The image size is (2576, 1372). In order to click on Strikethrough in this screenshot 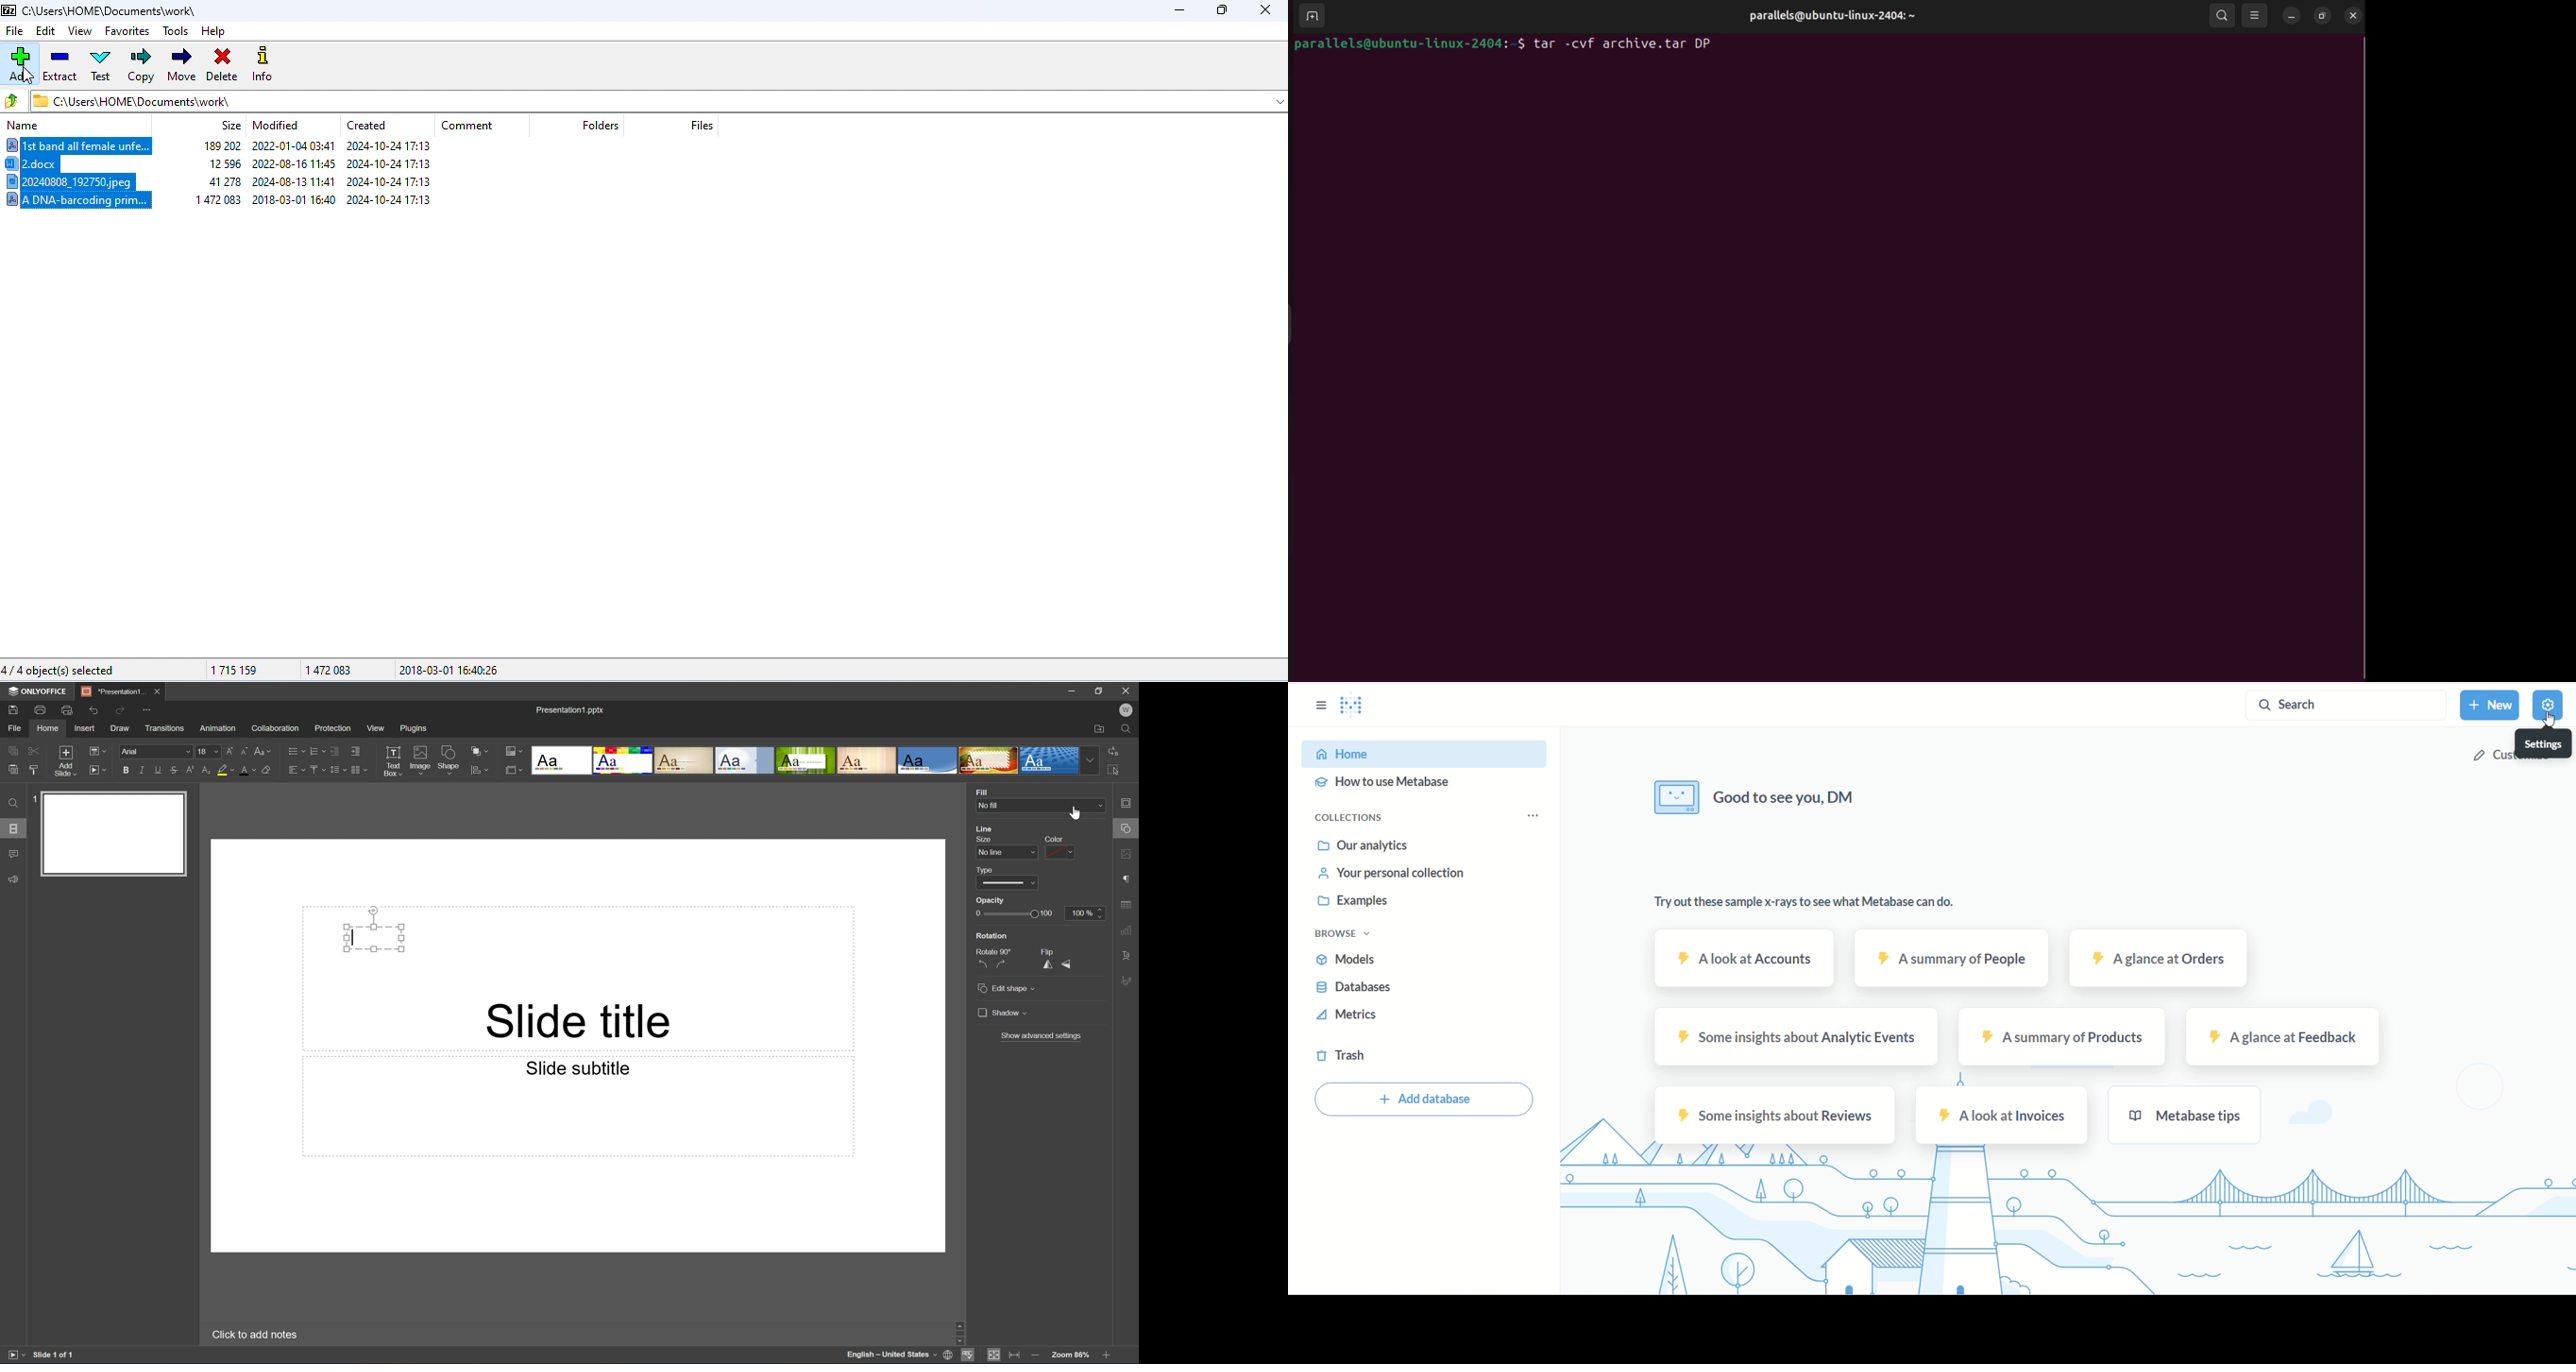, I will do `click(174, 771)`.